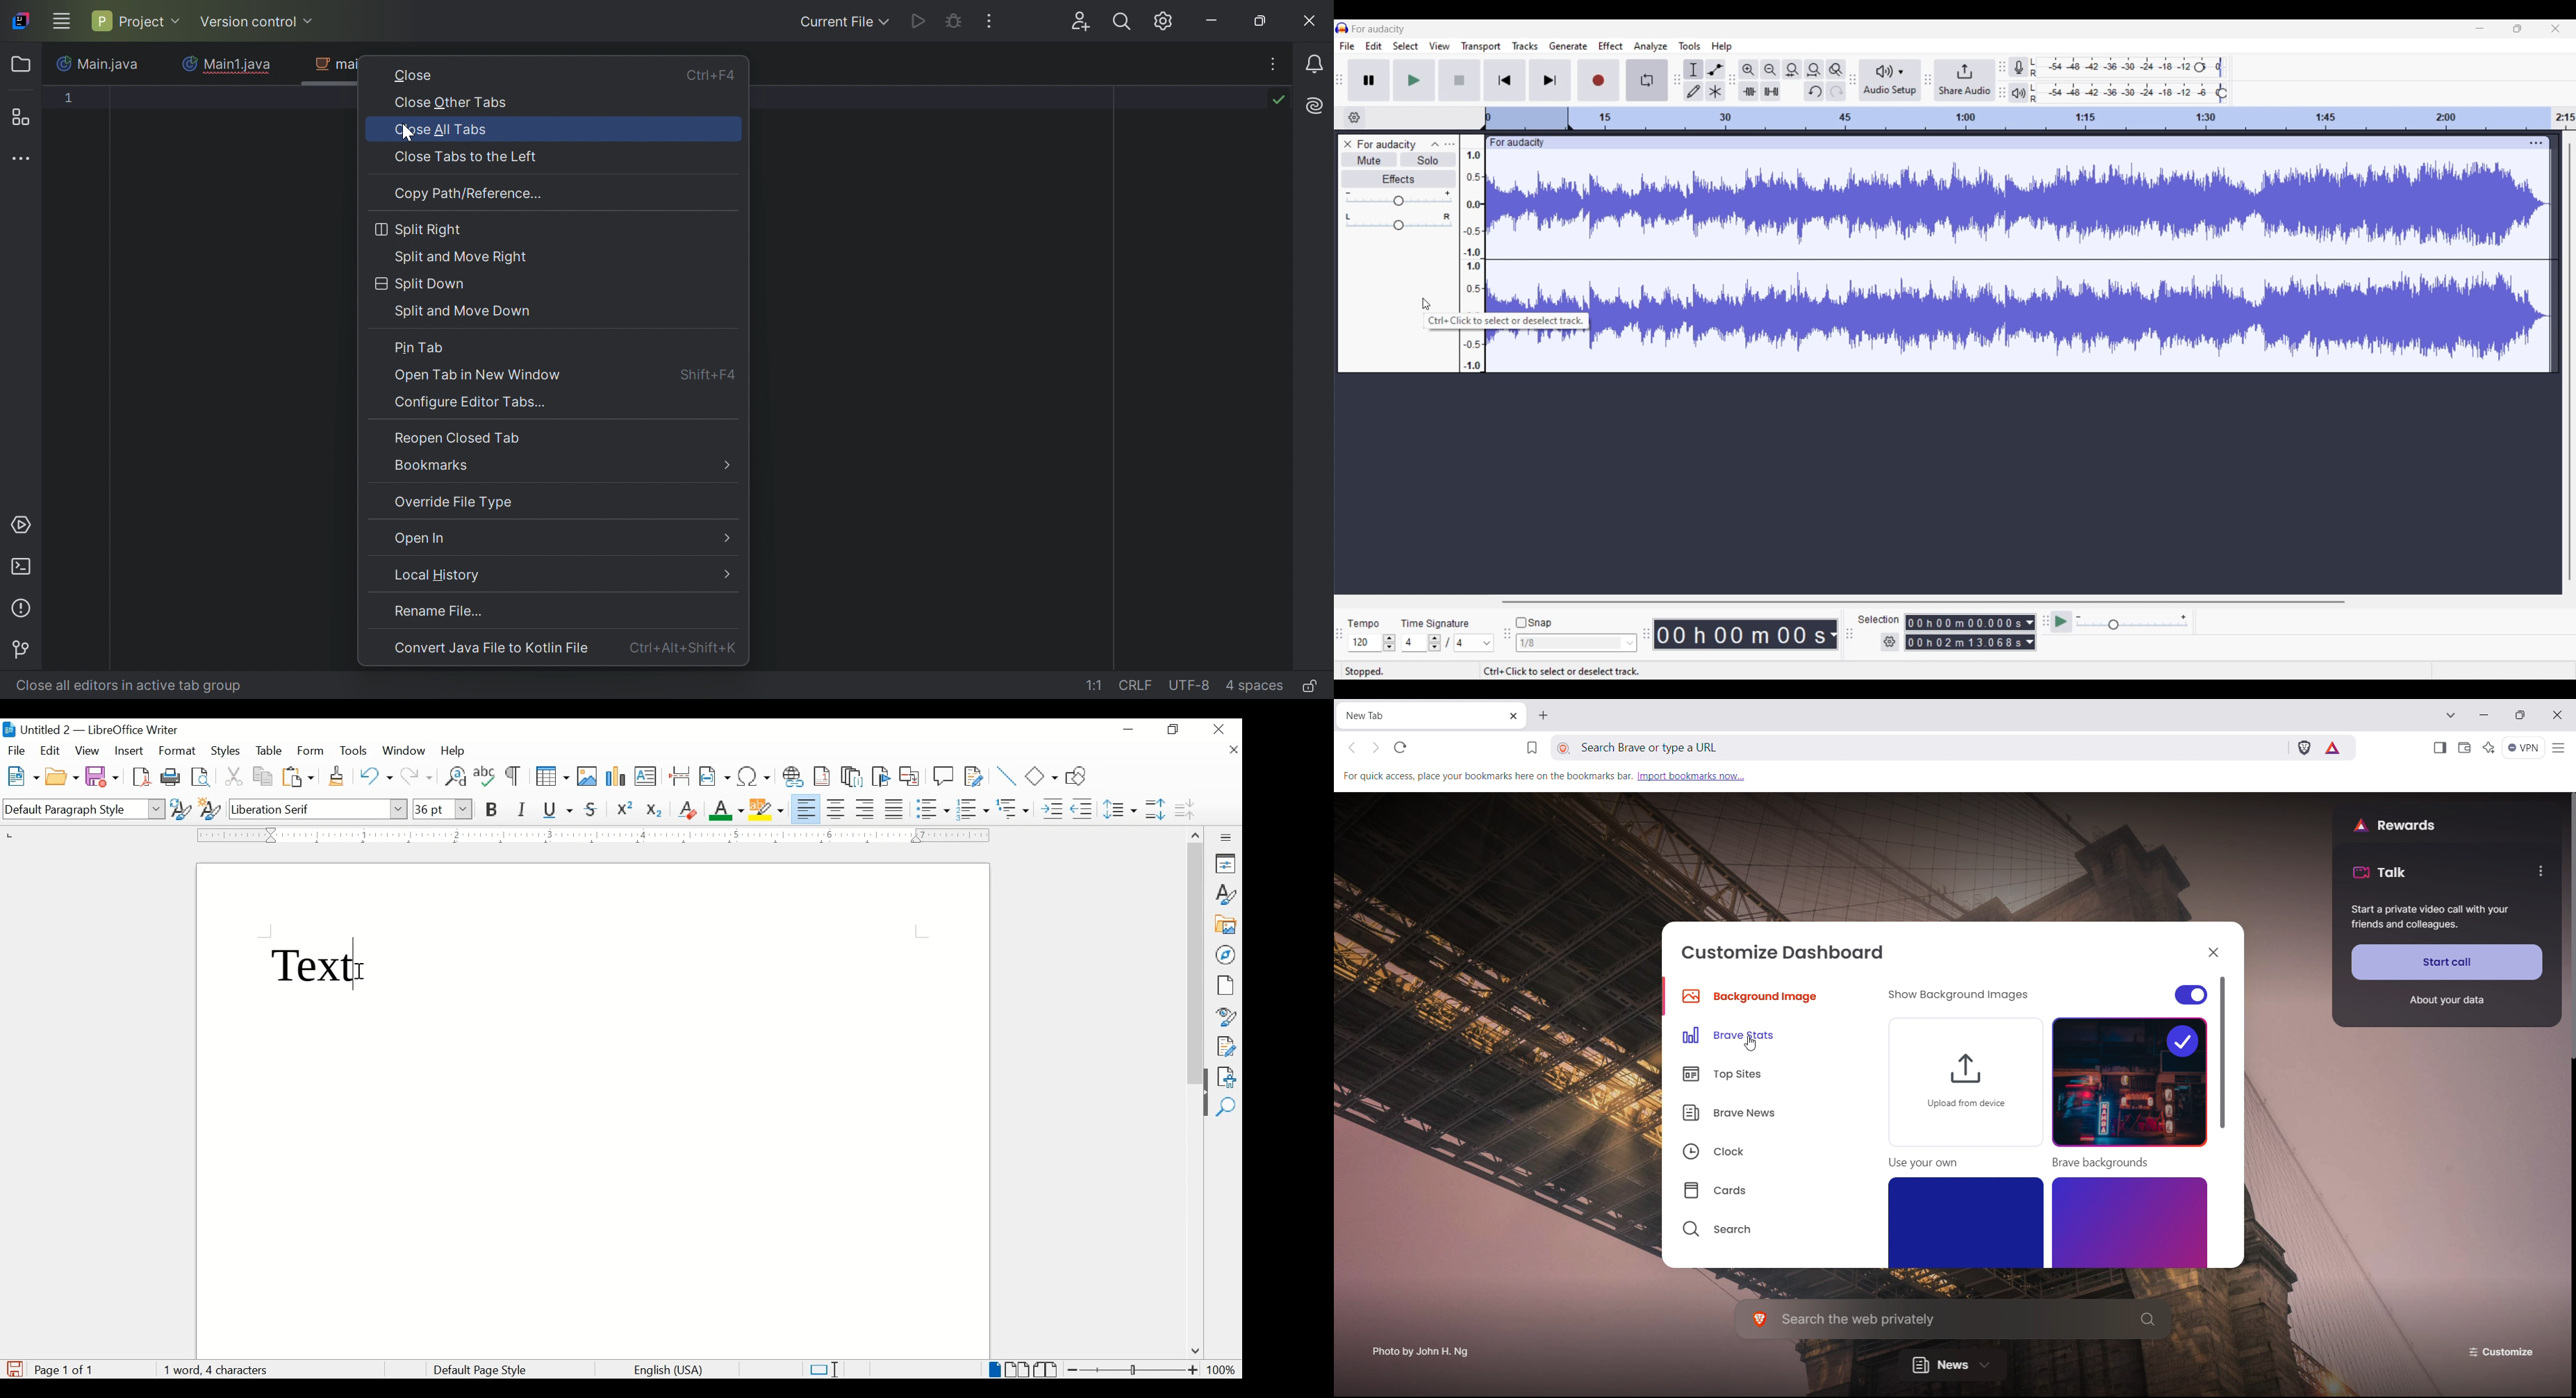 The height and width of the screenshot is (1400, 2576). I want to click on insert endnote, so click(852, 777).